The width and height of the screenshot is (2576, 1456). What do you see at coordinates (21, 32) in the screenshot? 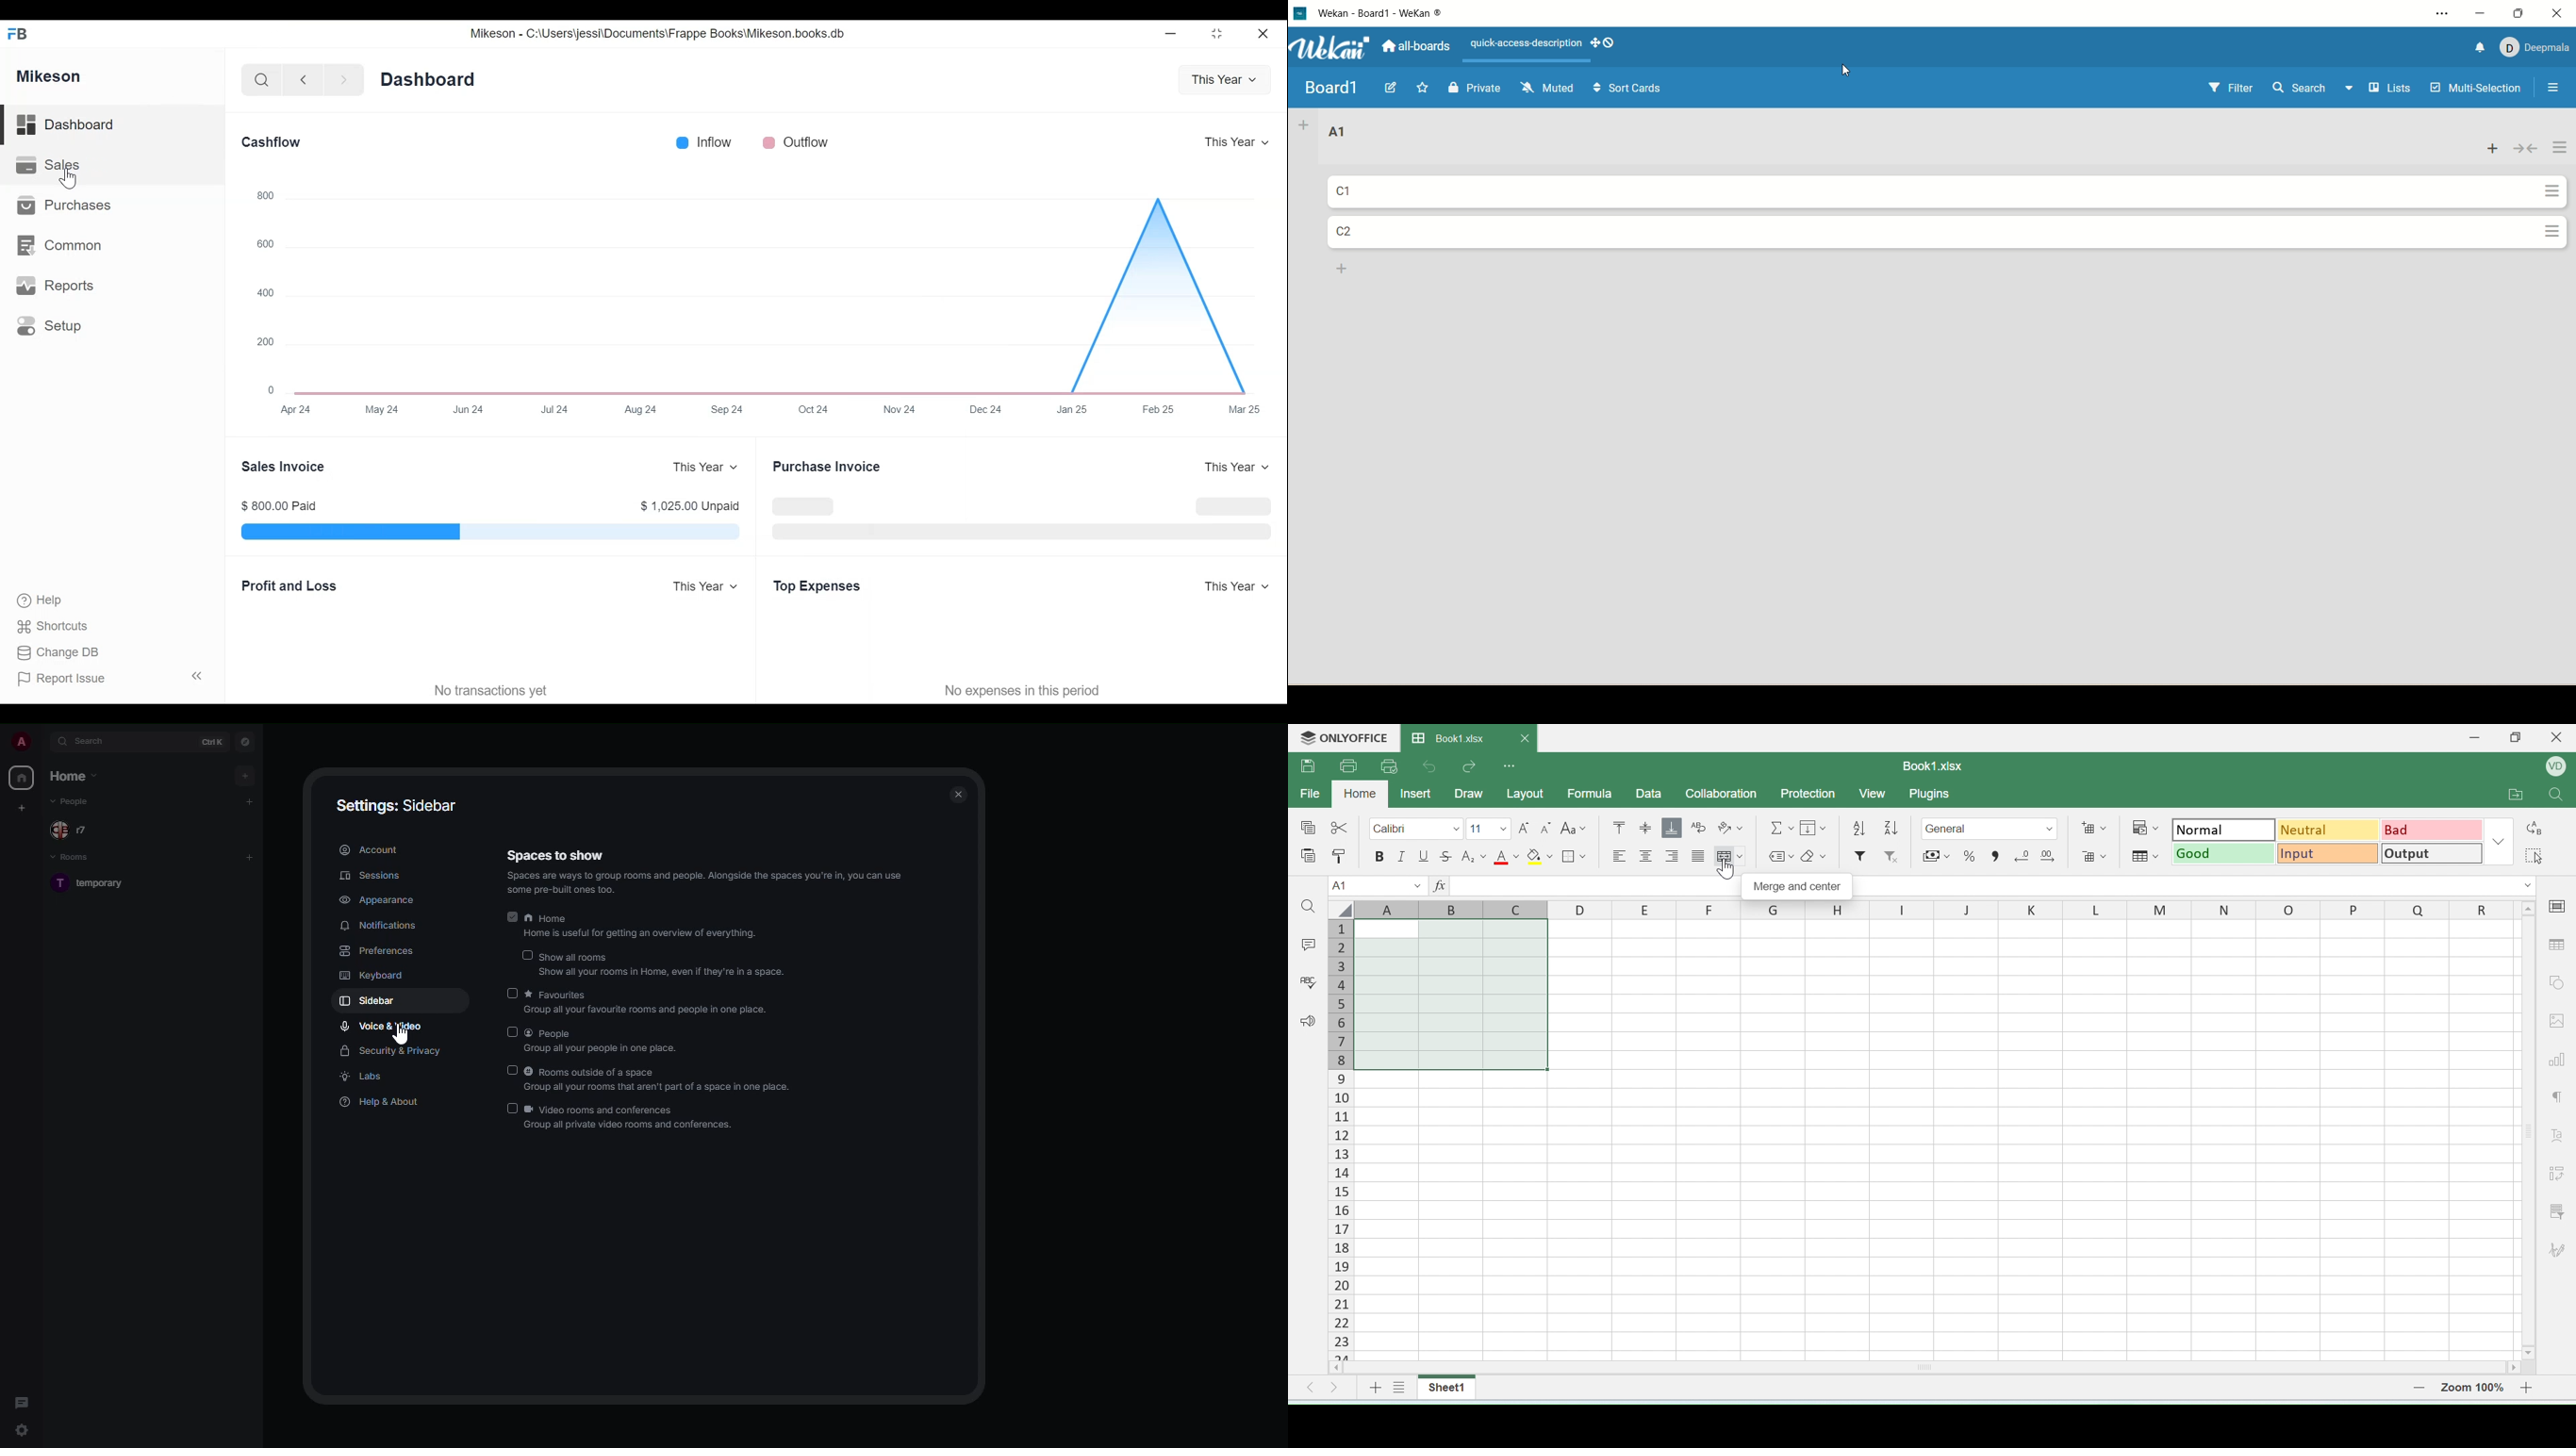
I see `FB` at bounding box center [21, 32].